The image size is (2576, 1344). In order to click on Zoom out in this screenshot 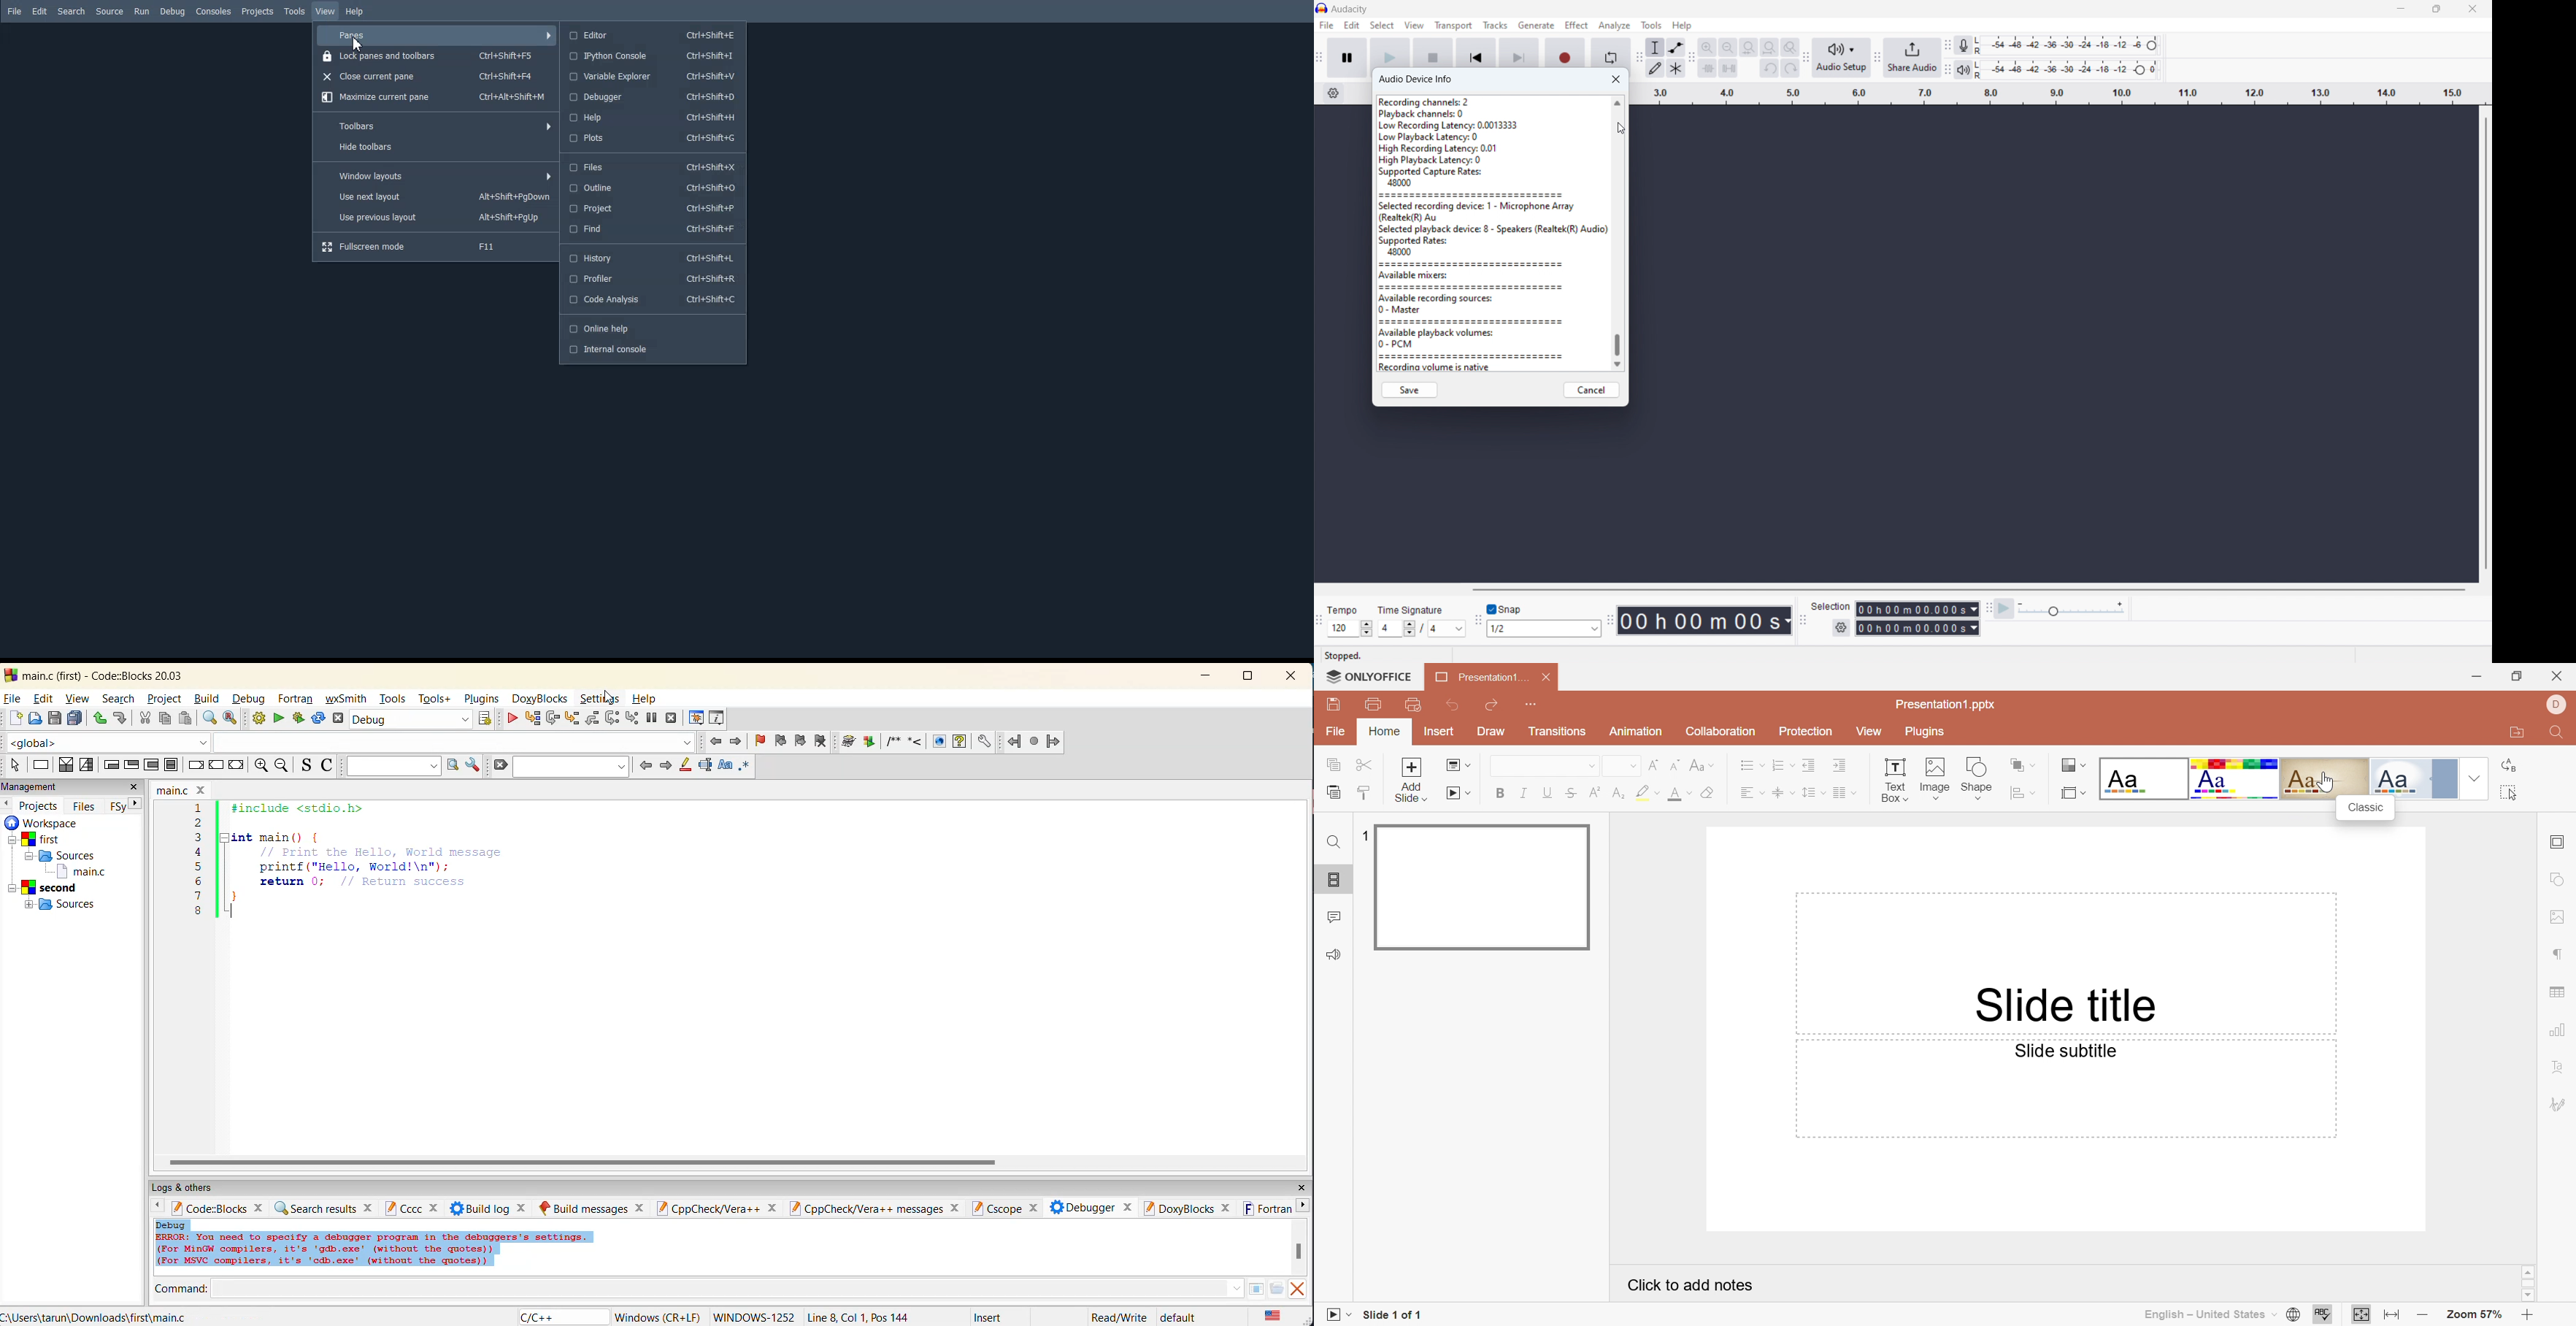, I will do `click(2419, 1314)`.